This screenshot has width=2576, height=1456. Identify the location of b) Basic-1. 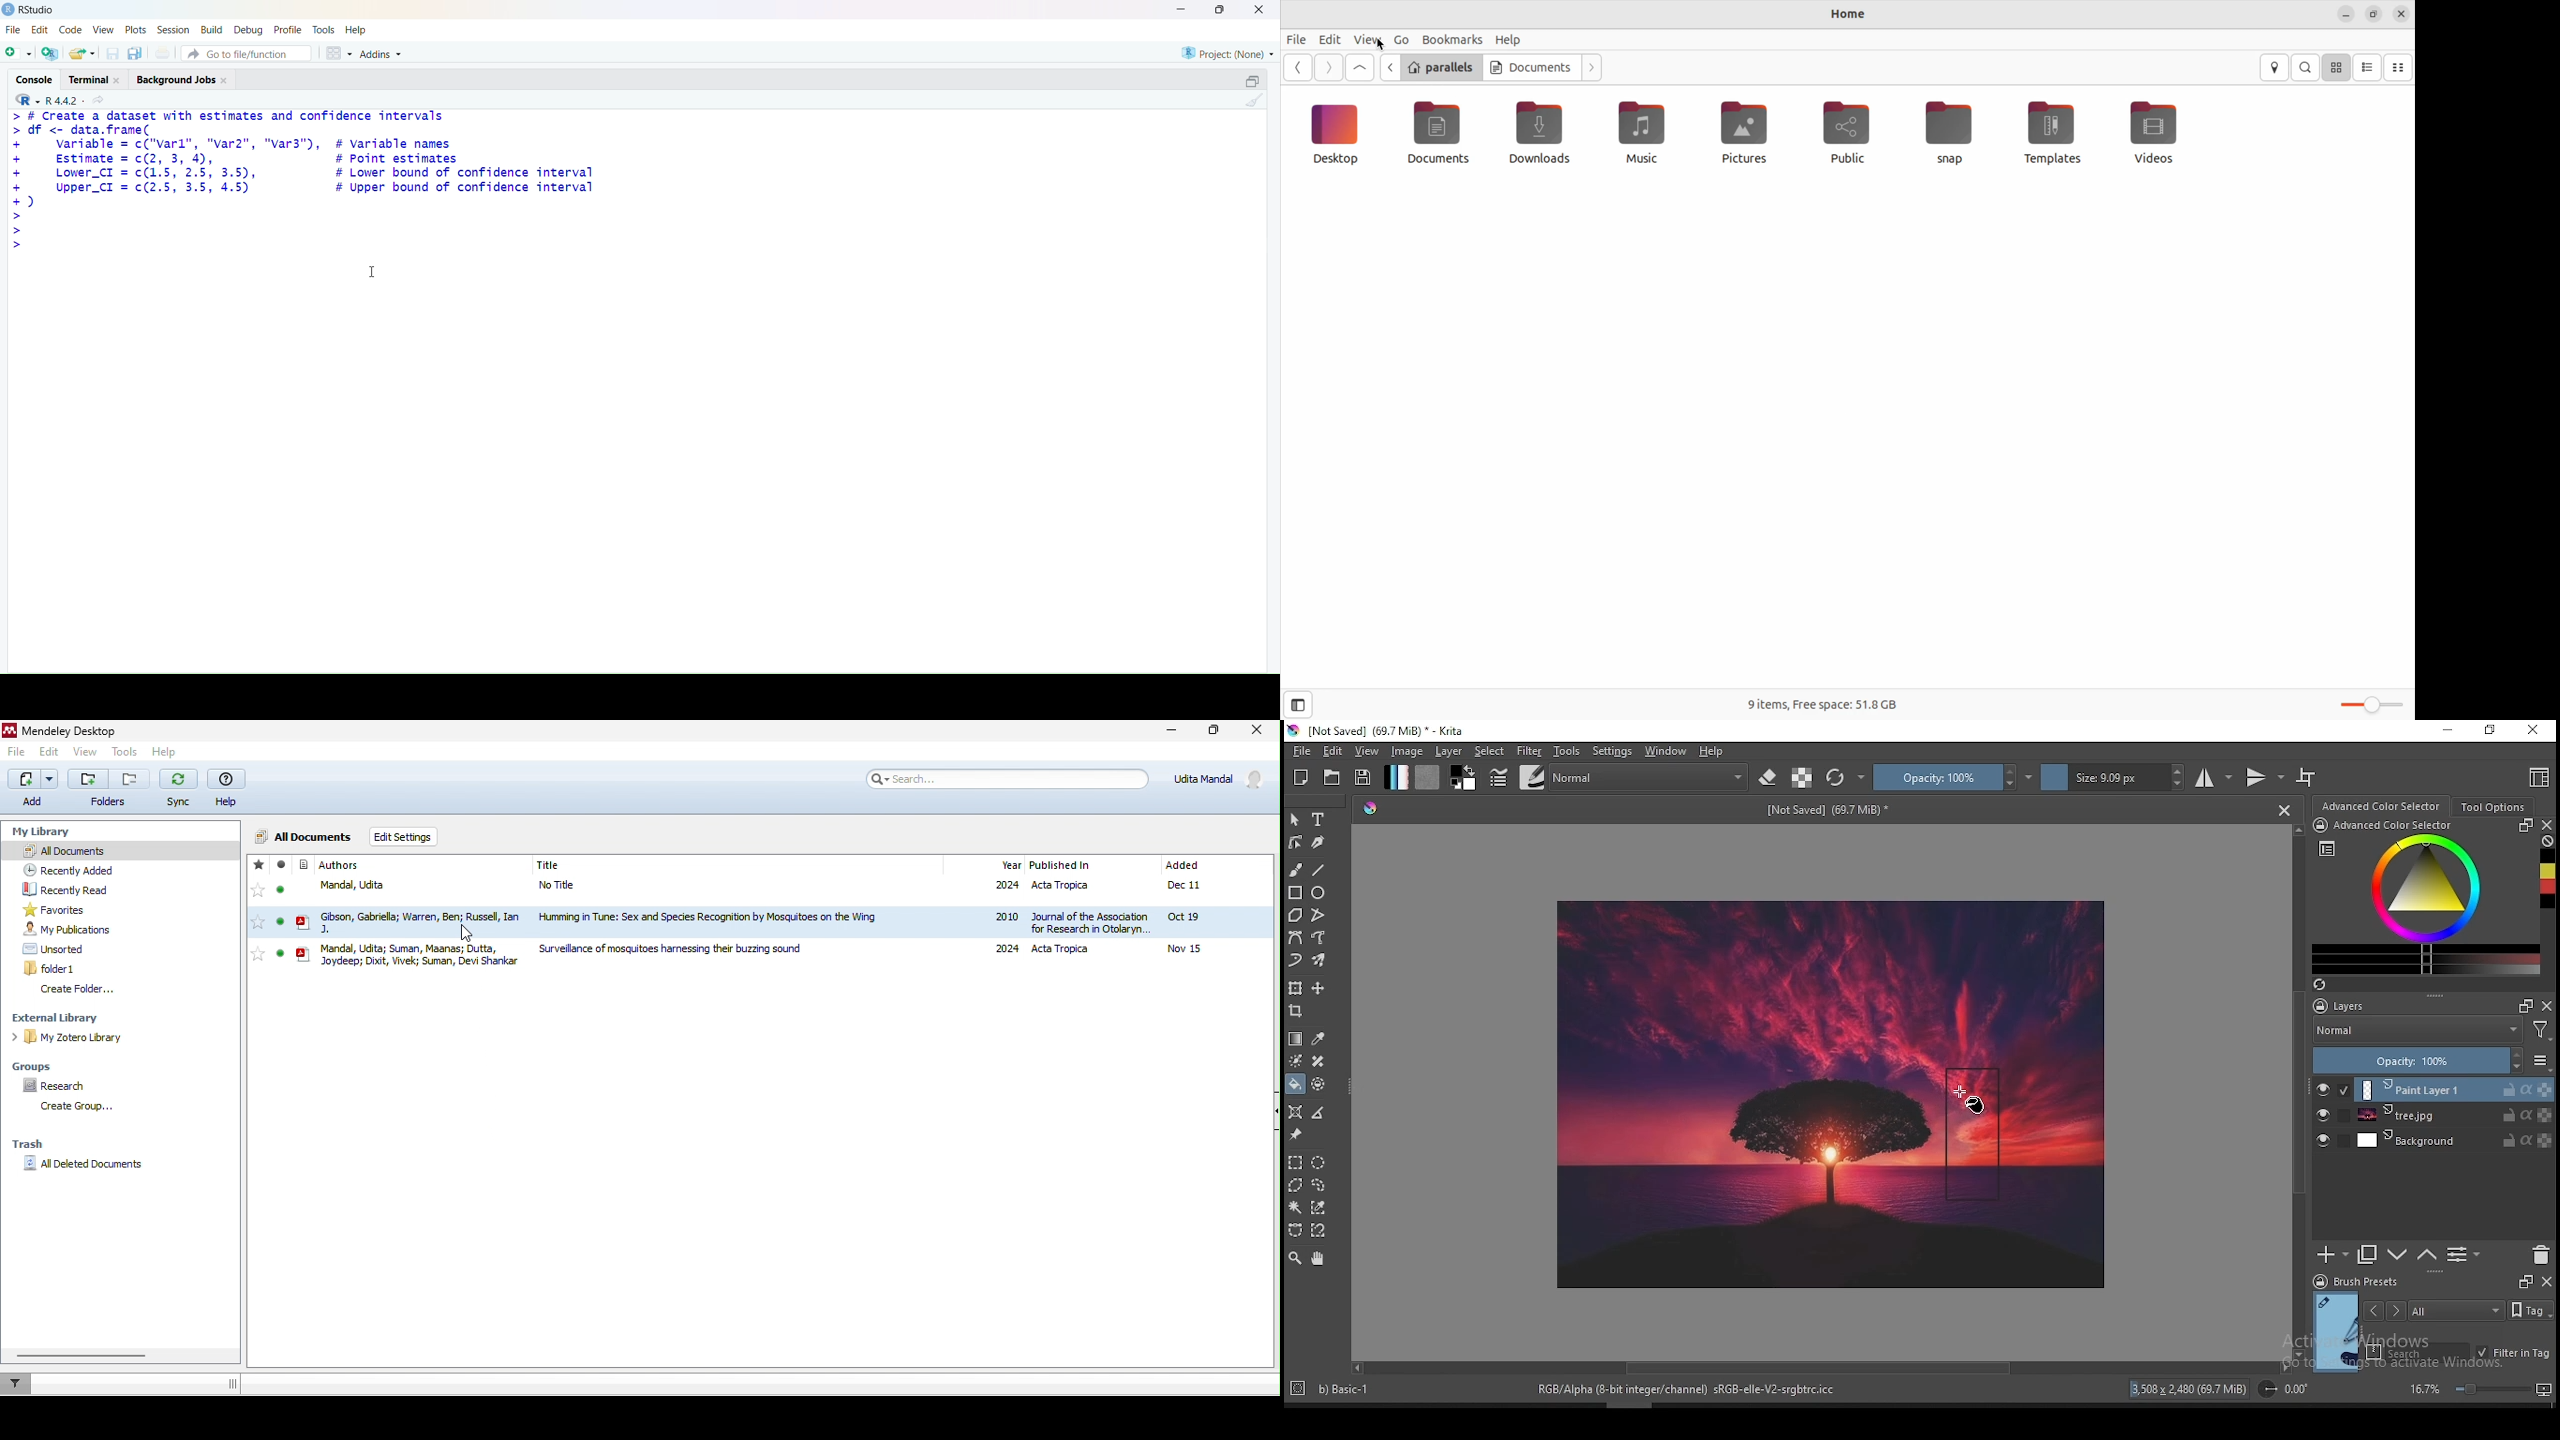
(1335, 1386).